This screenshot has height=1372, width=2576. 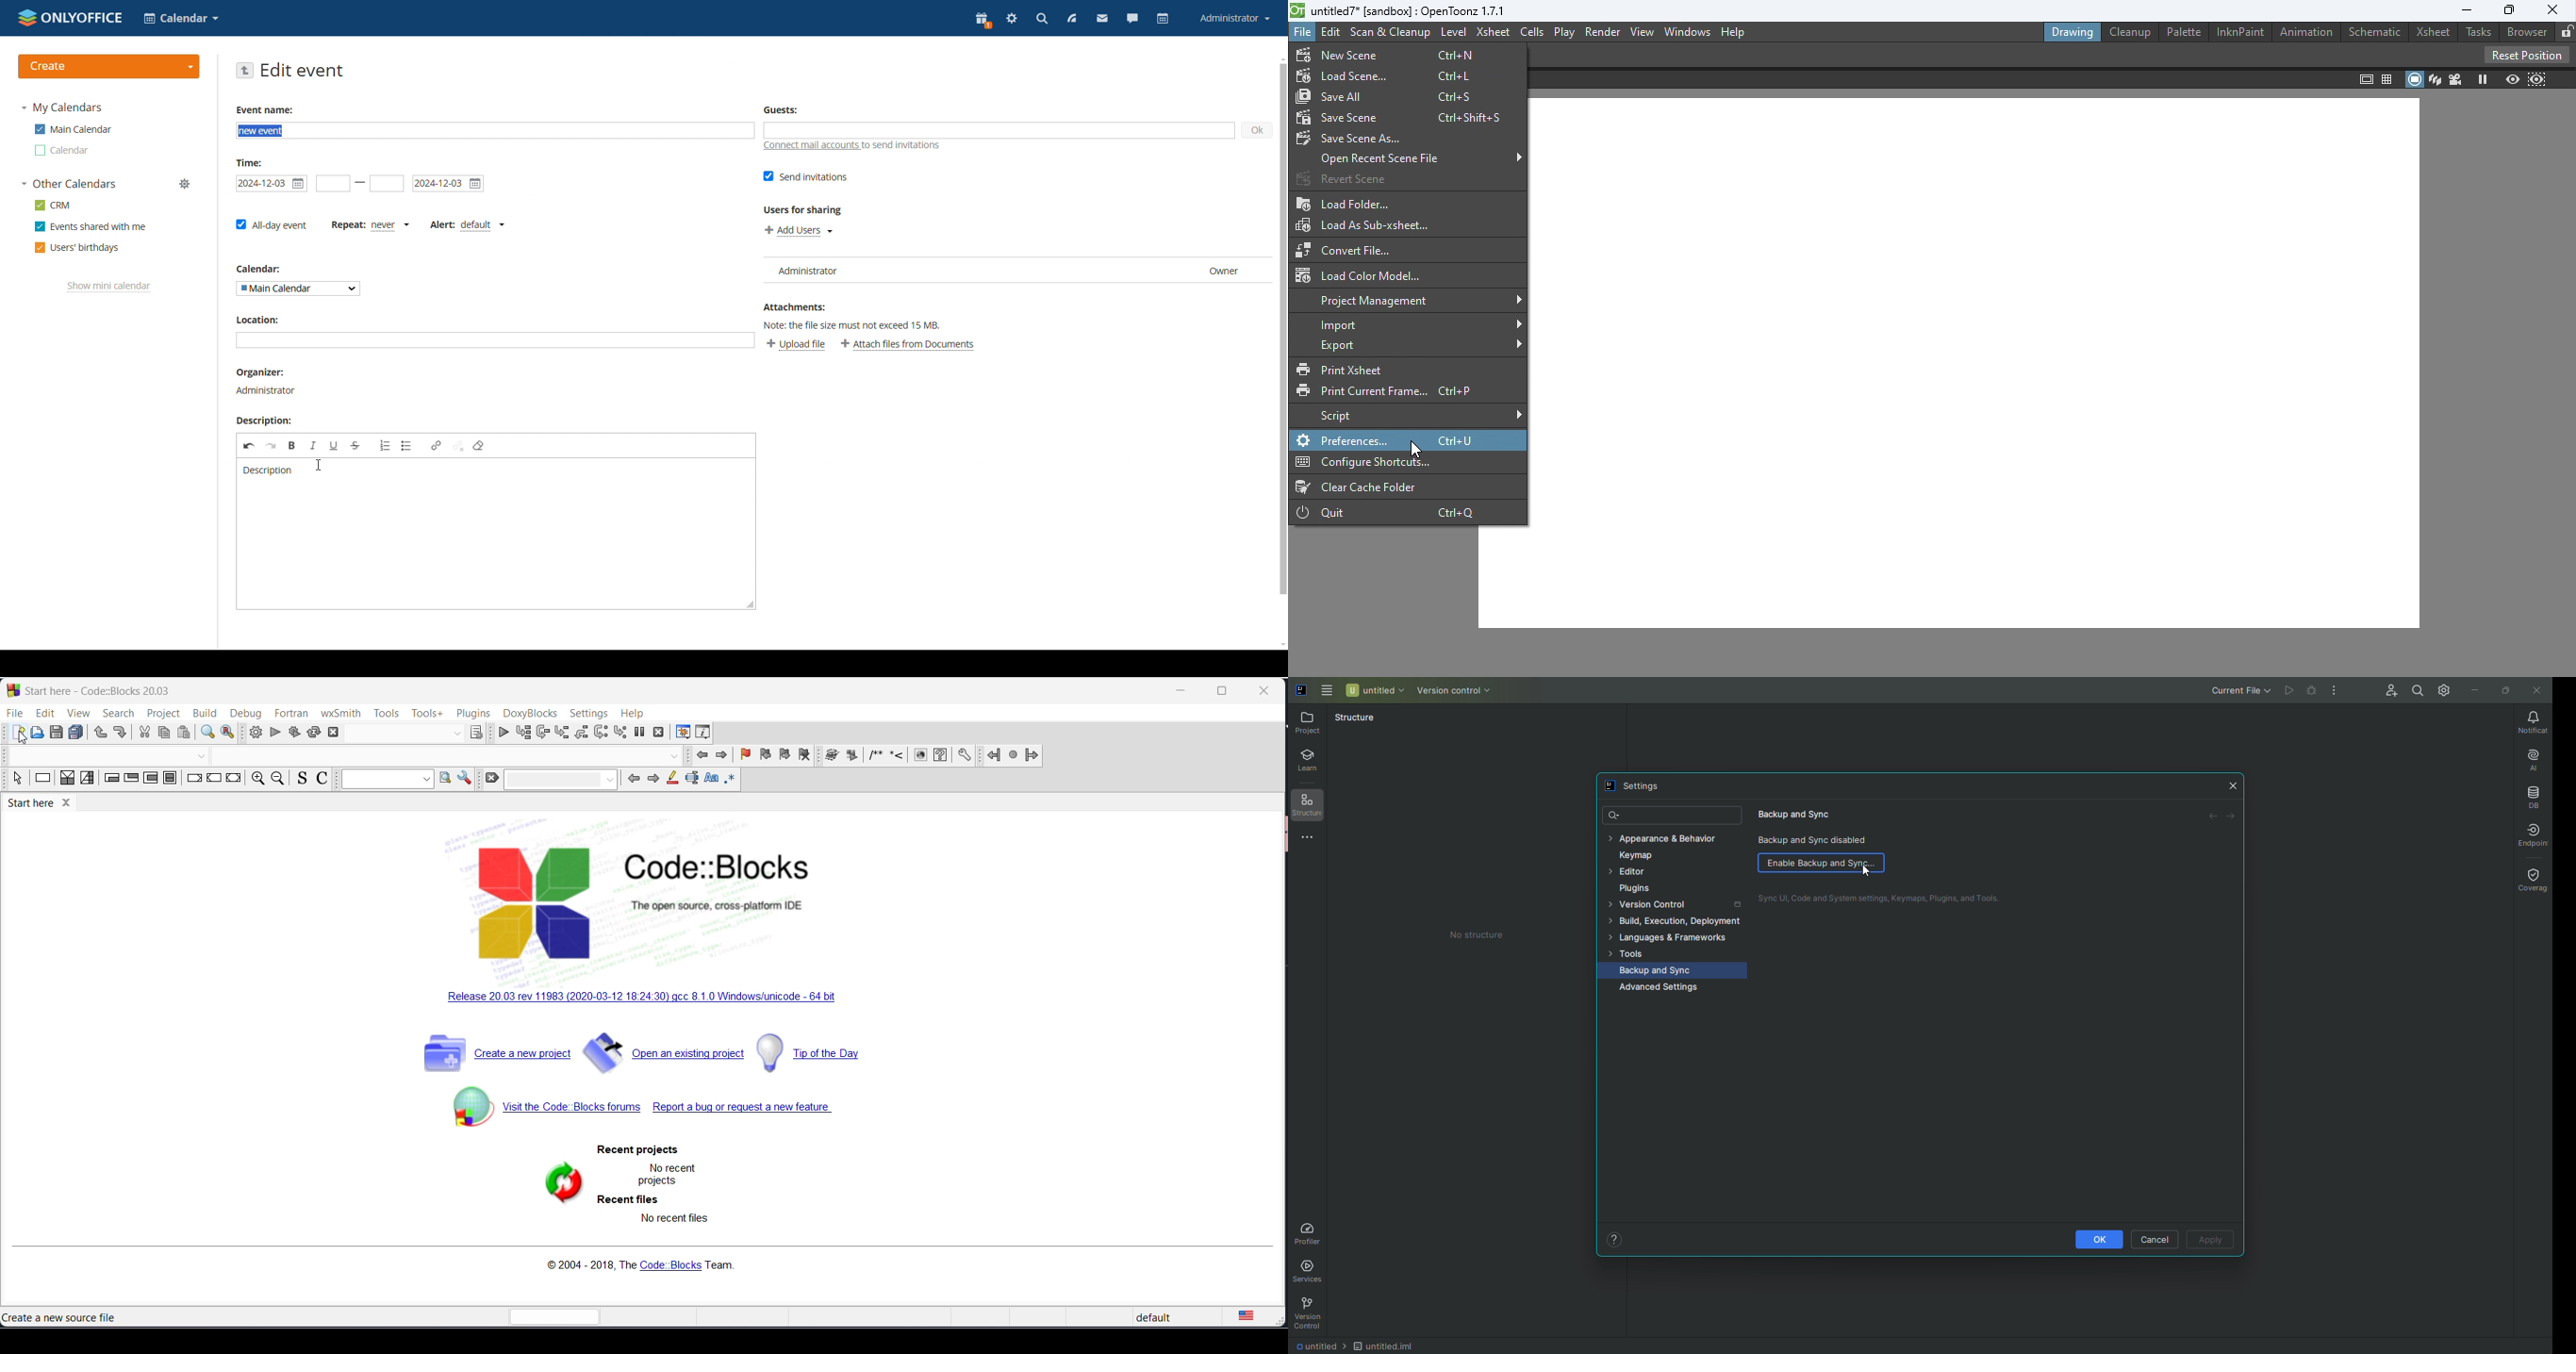 What do you see at coordinates (855, 326) in the screenshot?
I see `Note: the file size must not exceed 15 MB.` at bounding box center [855, 326].